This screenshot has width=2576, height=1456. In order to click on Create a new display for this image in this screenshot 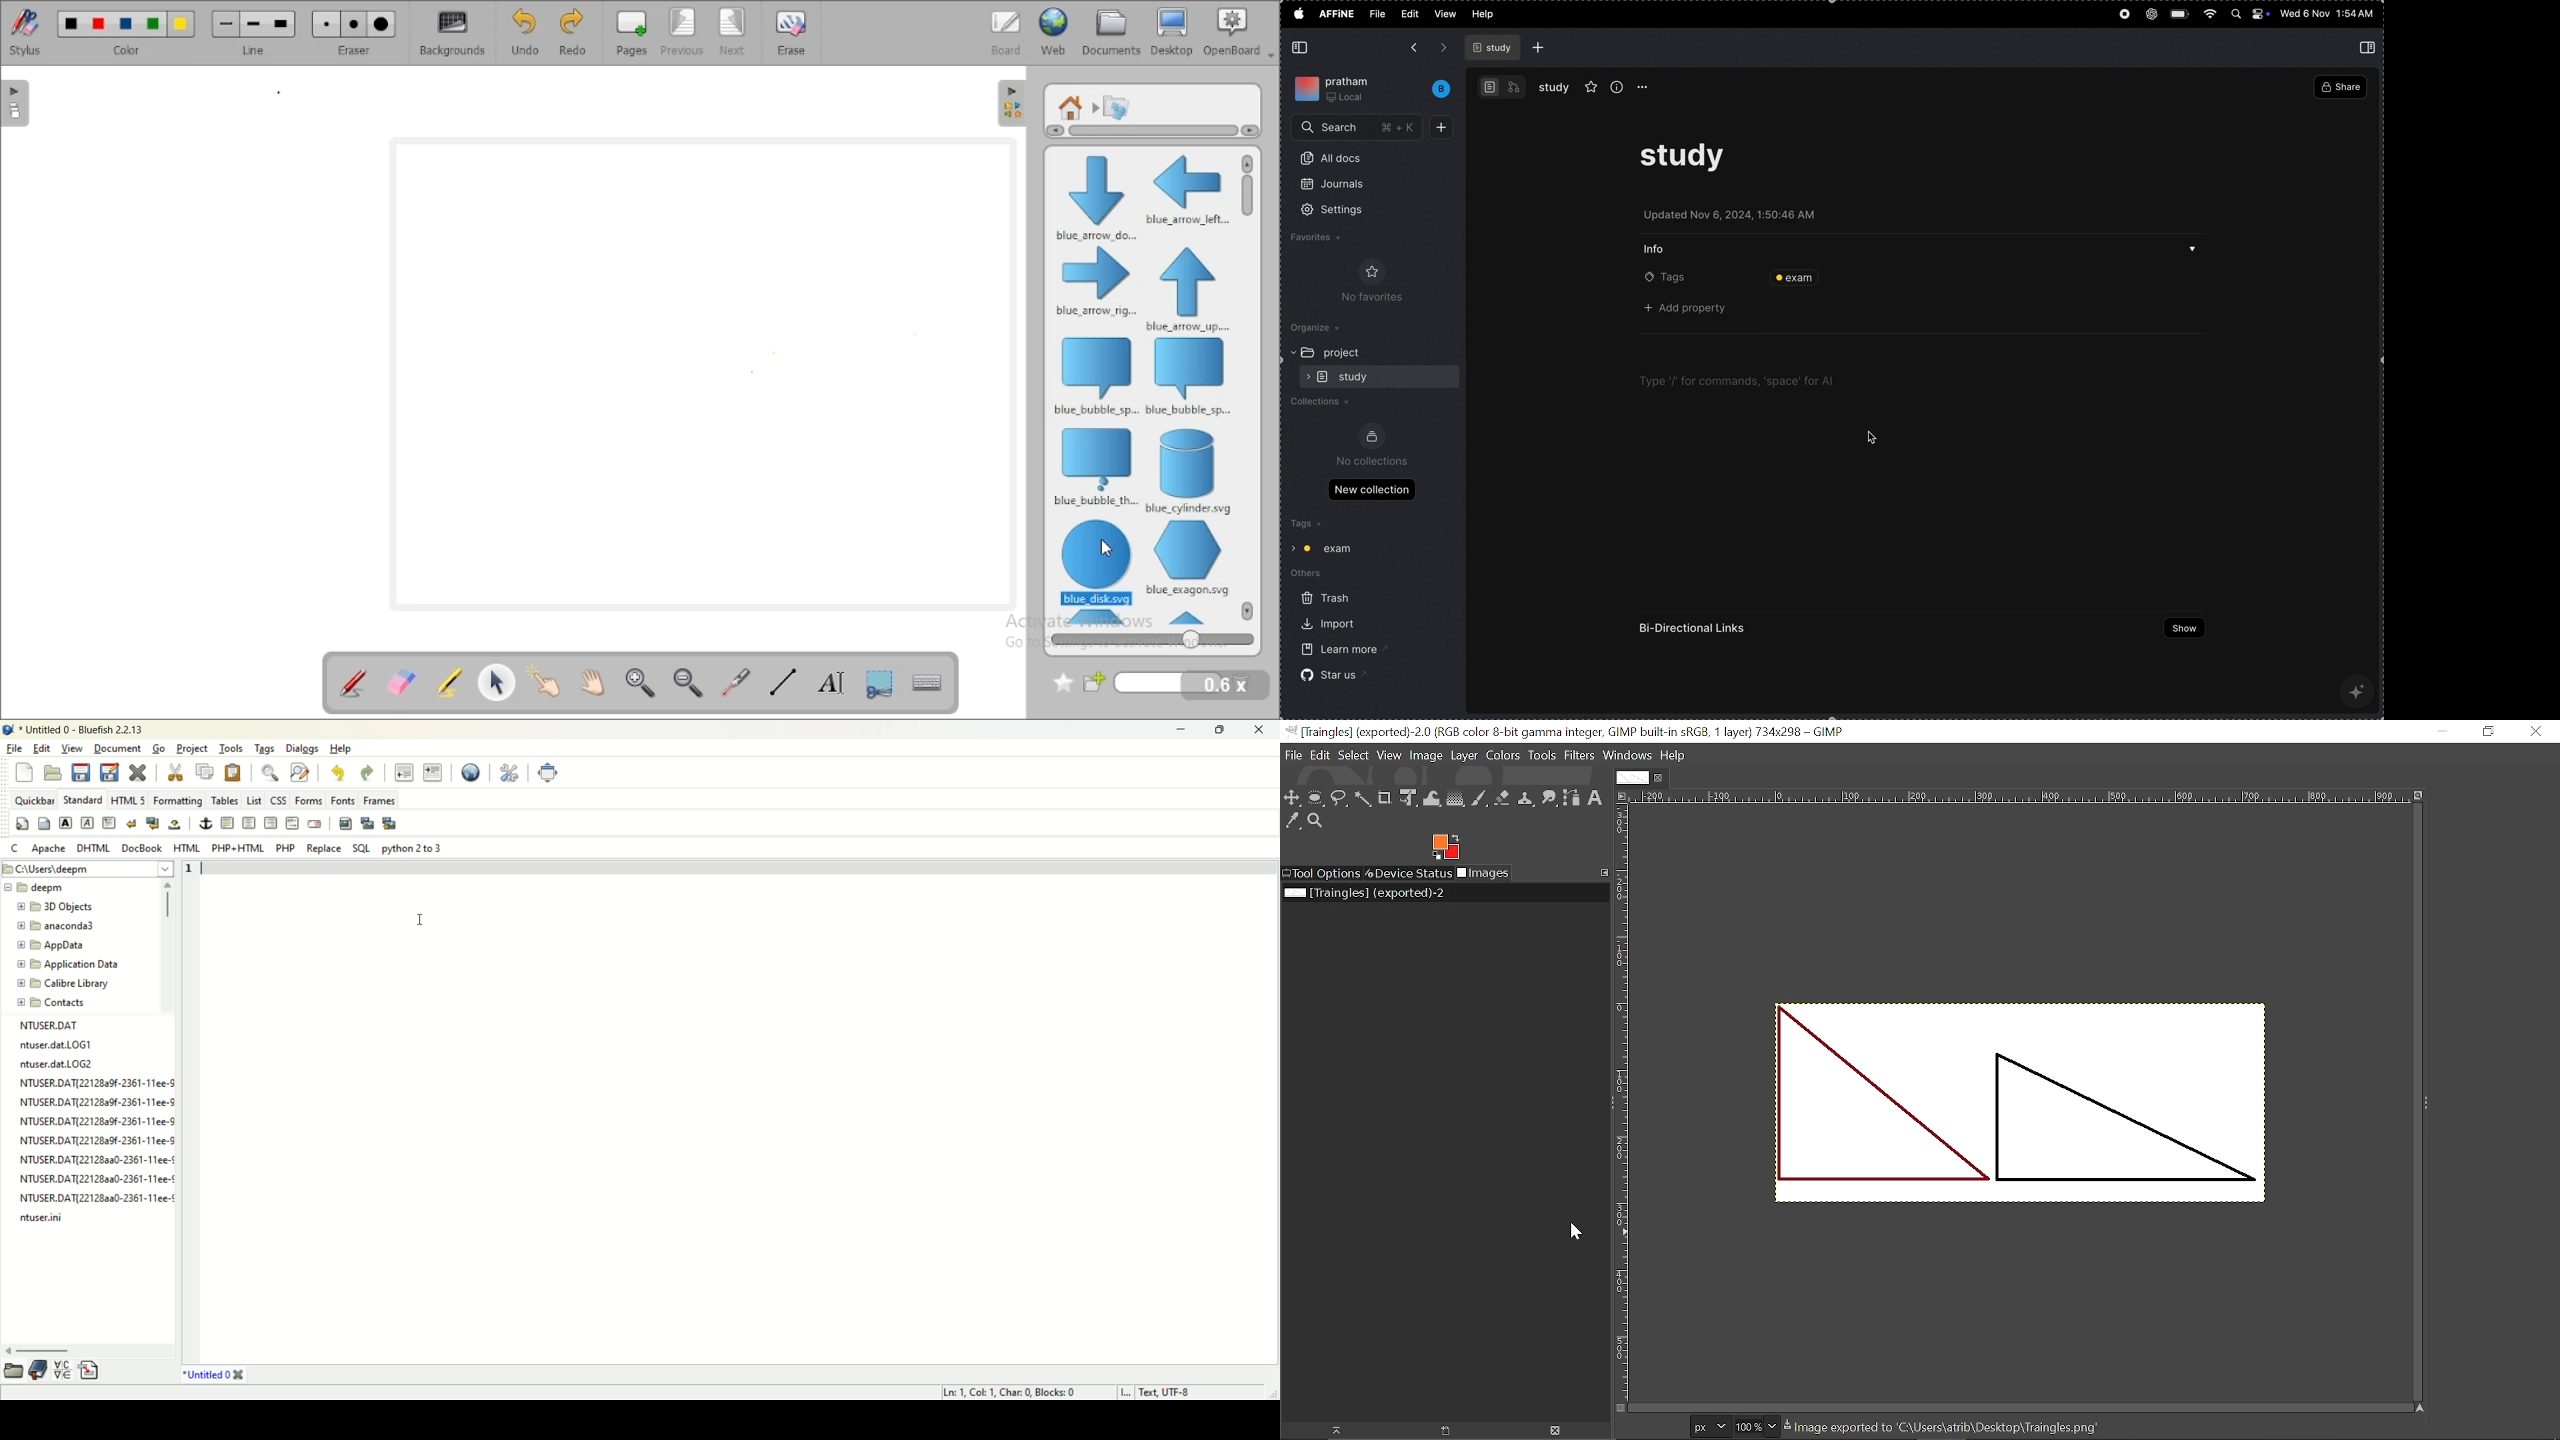, I will do `click(1441, 1431)`.